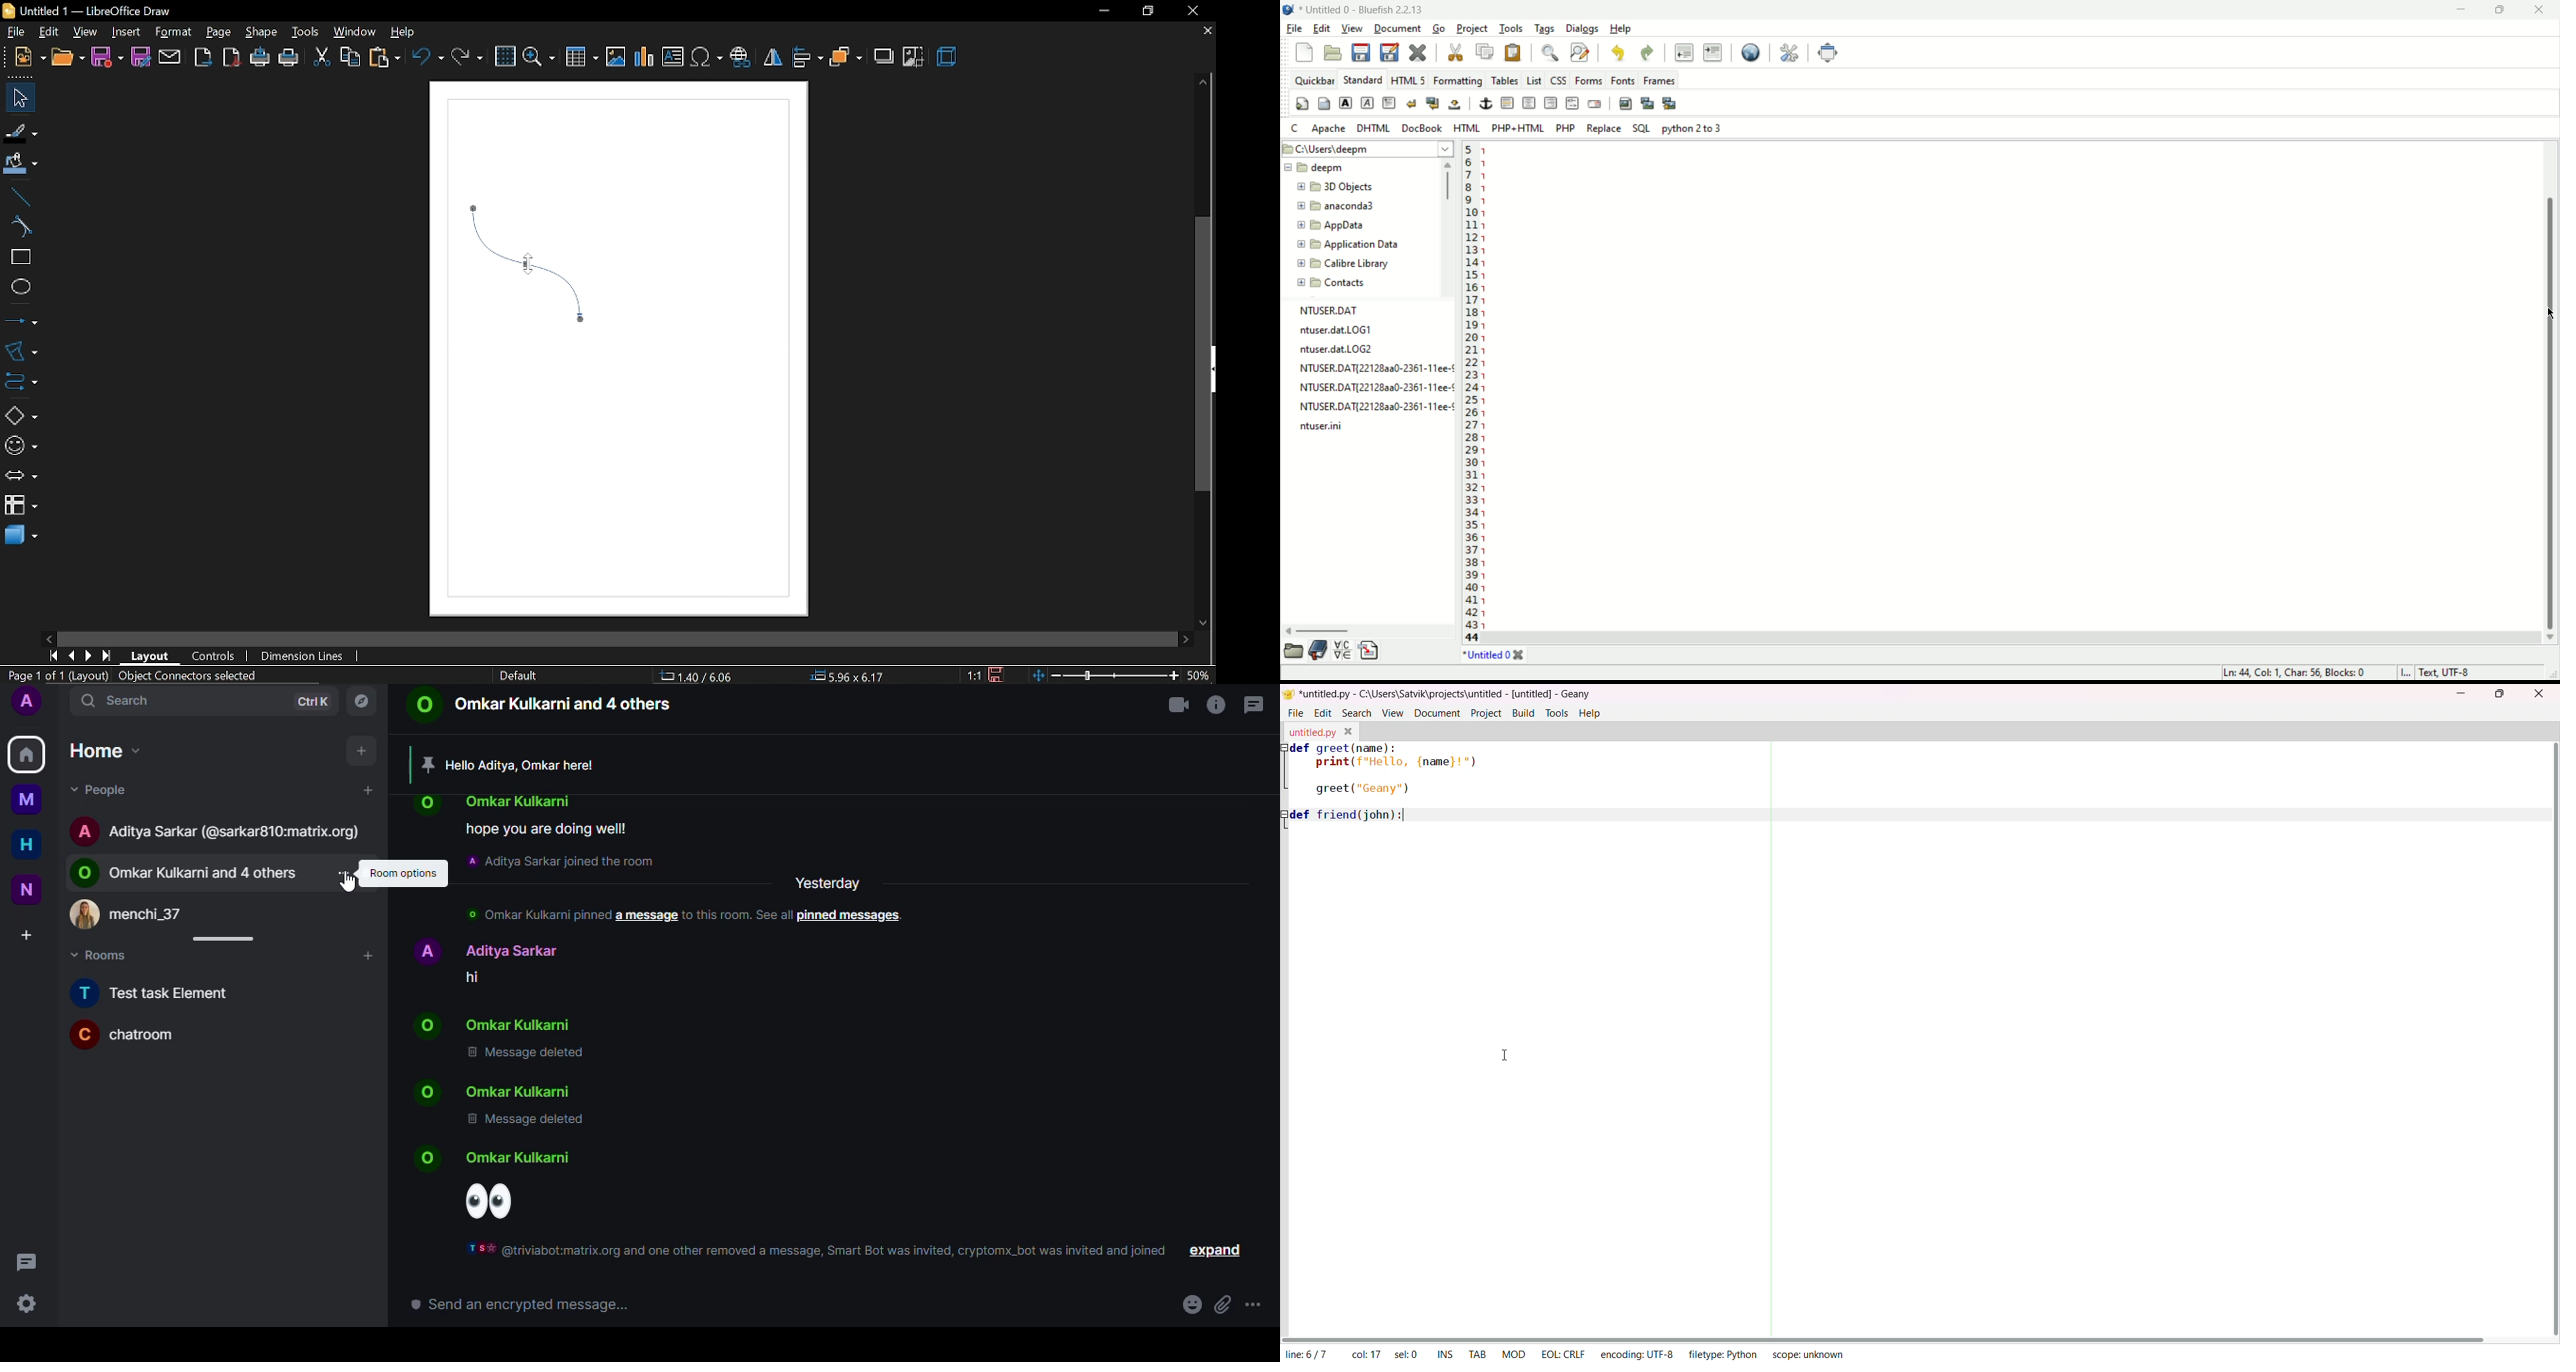 This screenshot has height=1372, width=2576. I want to click on minimize, so click(1100, 11).